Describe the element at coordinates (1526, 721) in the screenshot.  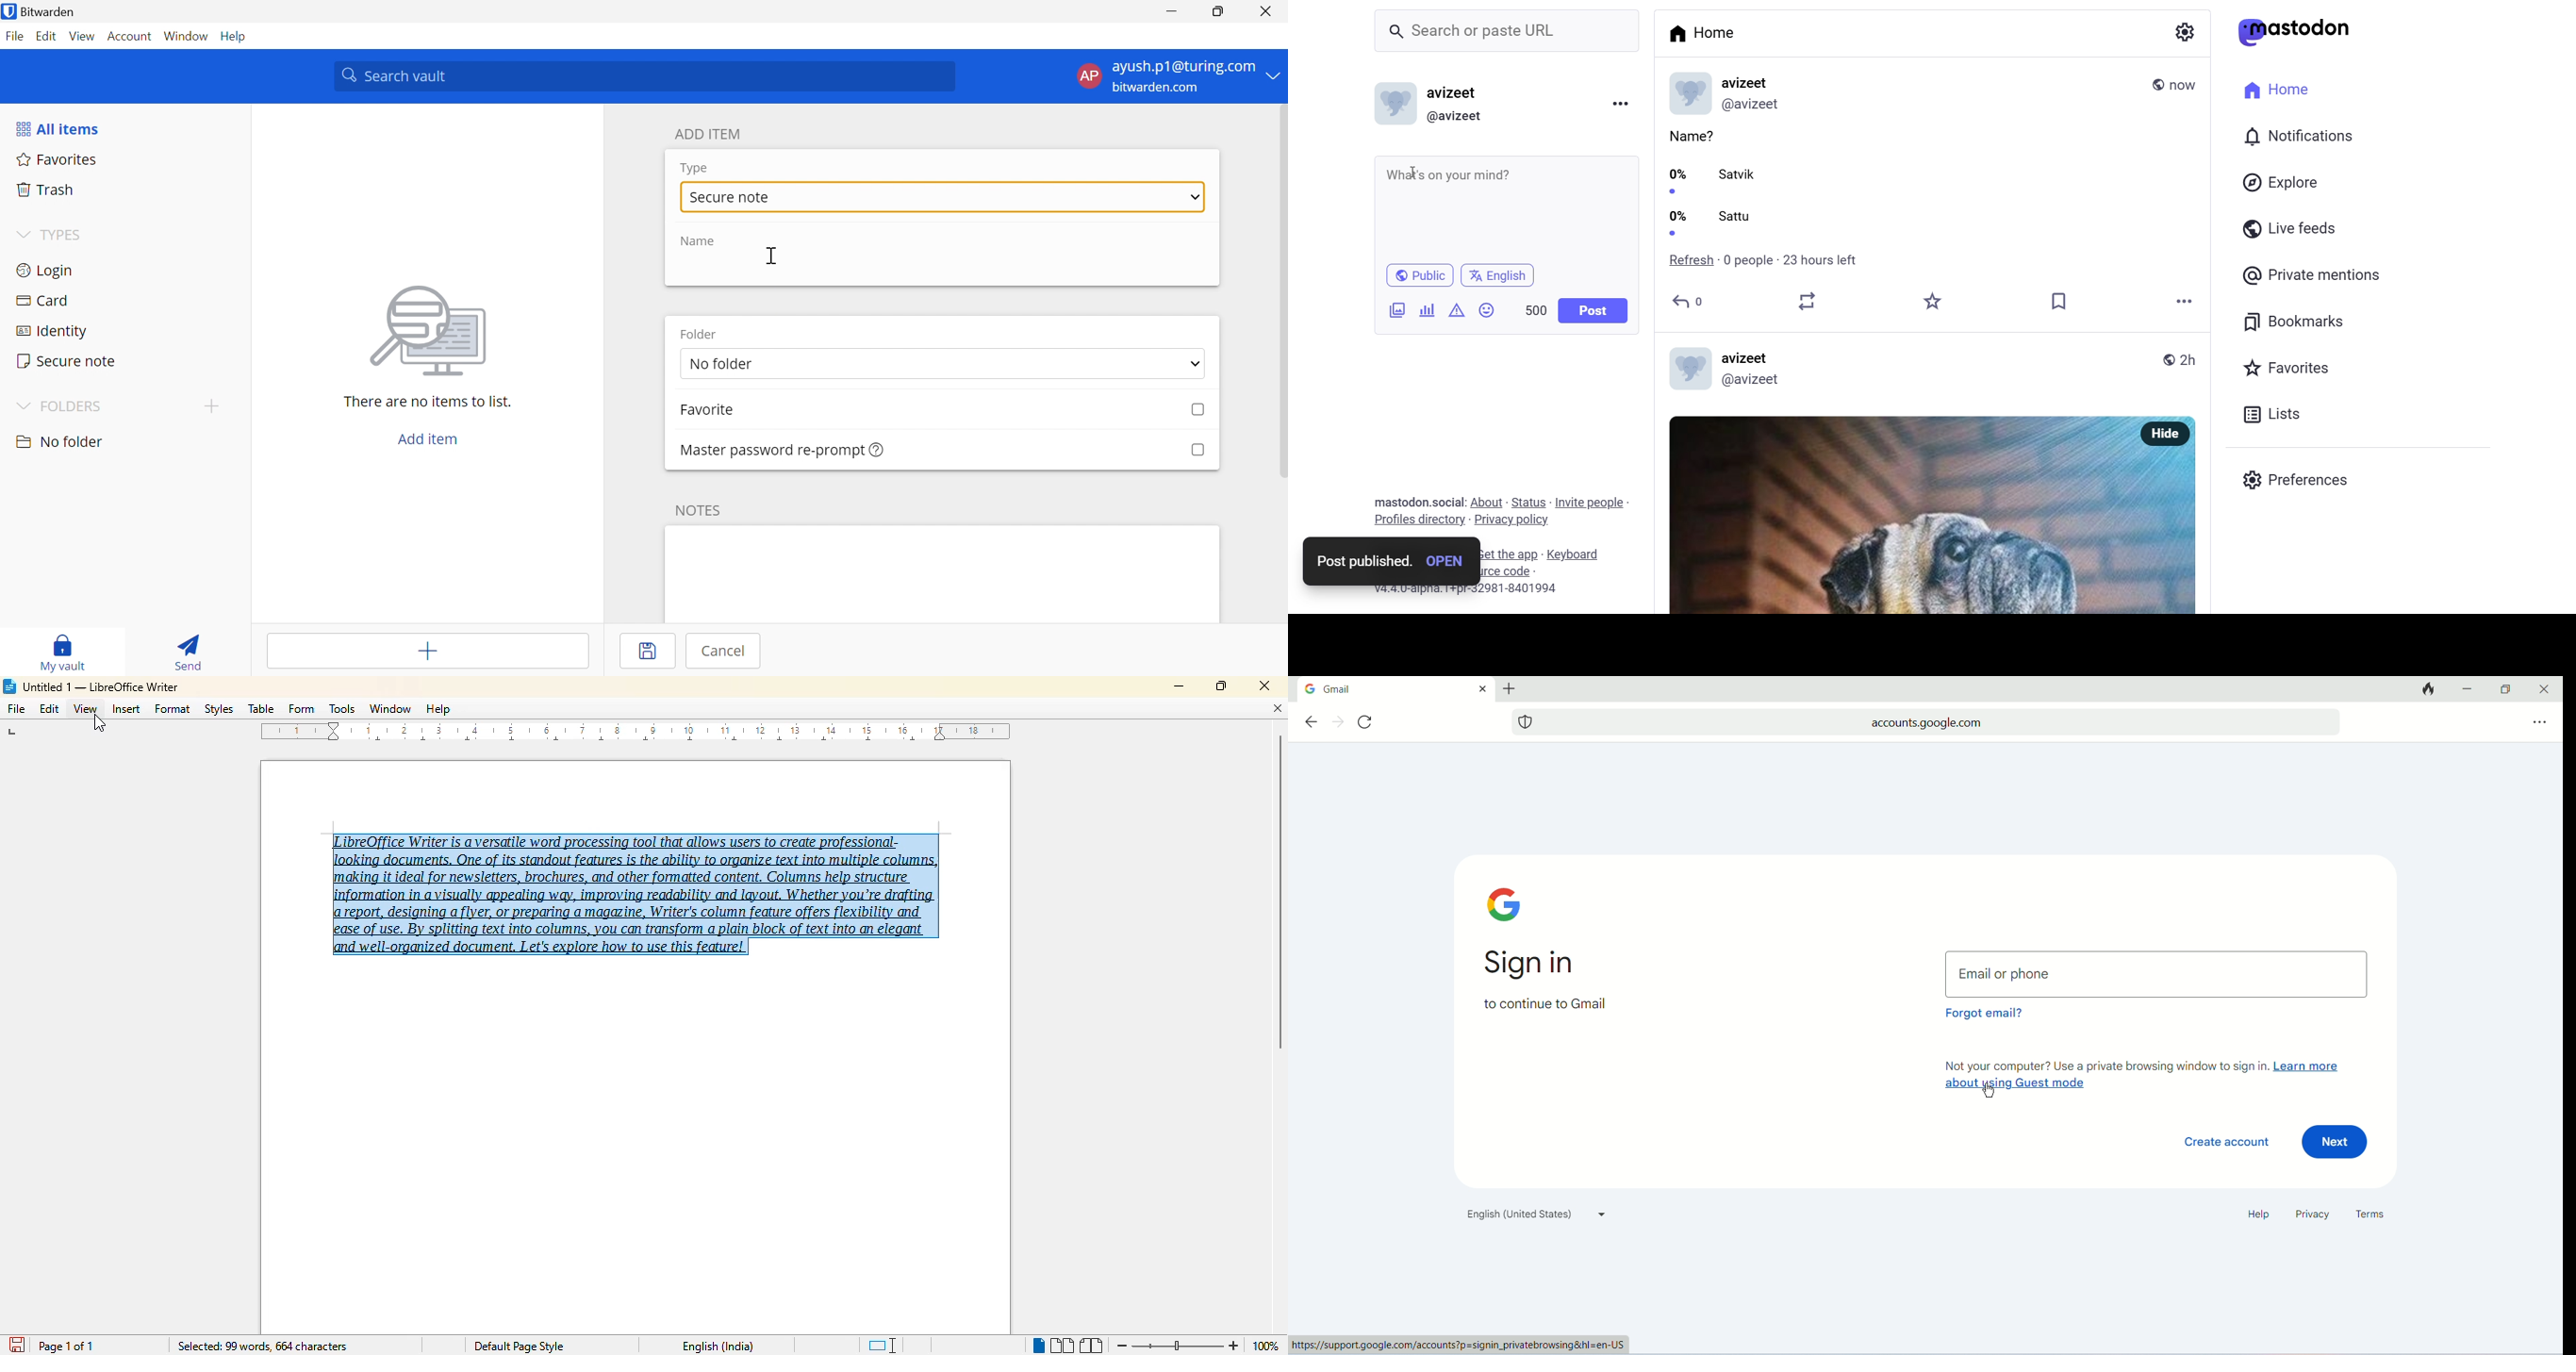
I see `website tracking logo` at that location.